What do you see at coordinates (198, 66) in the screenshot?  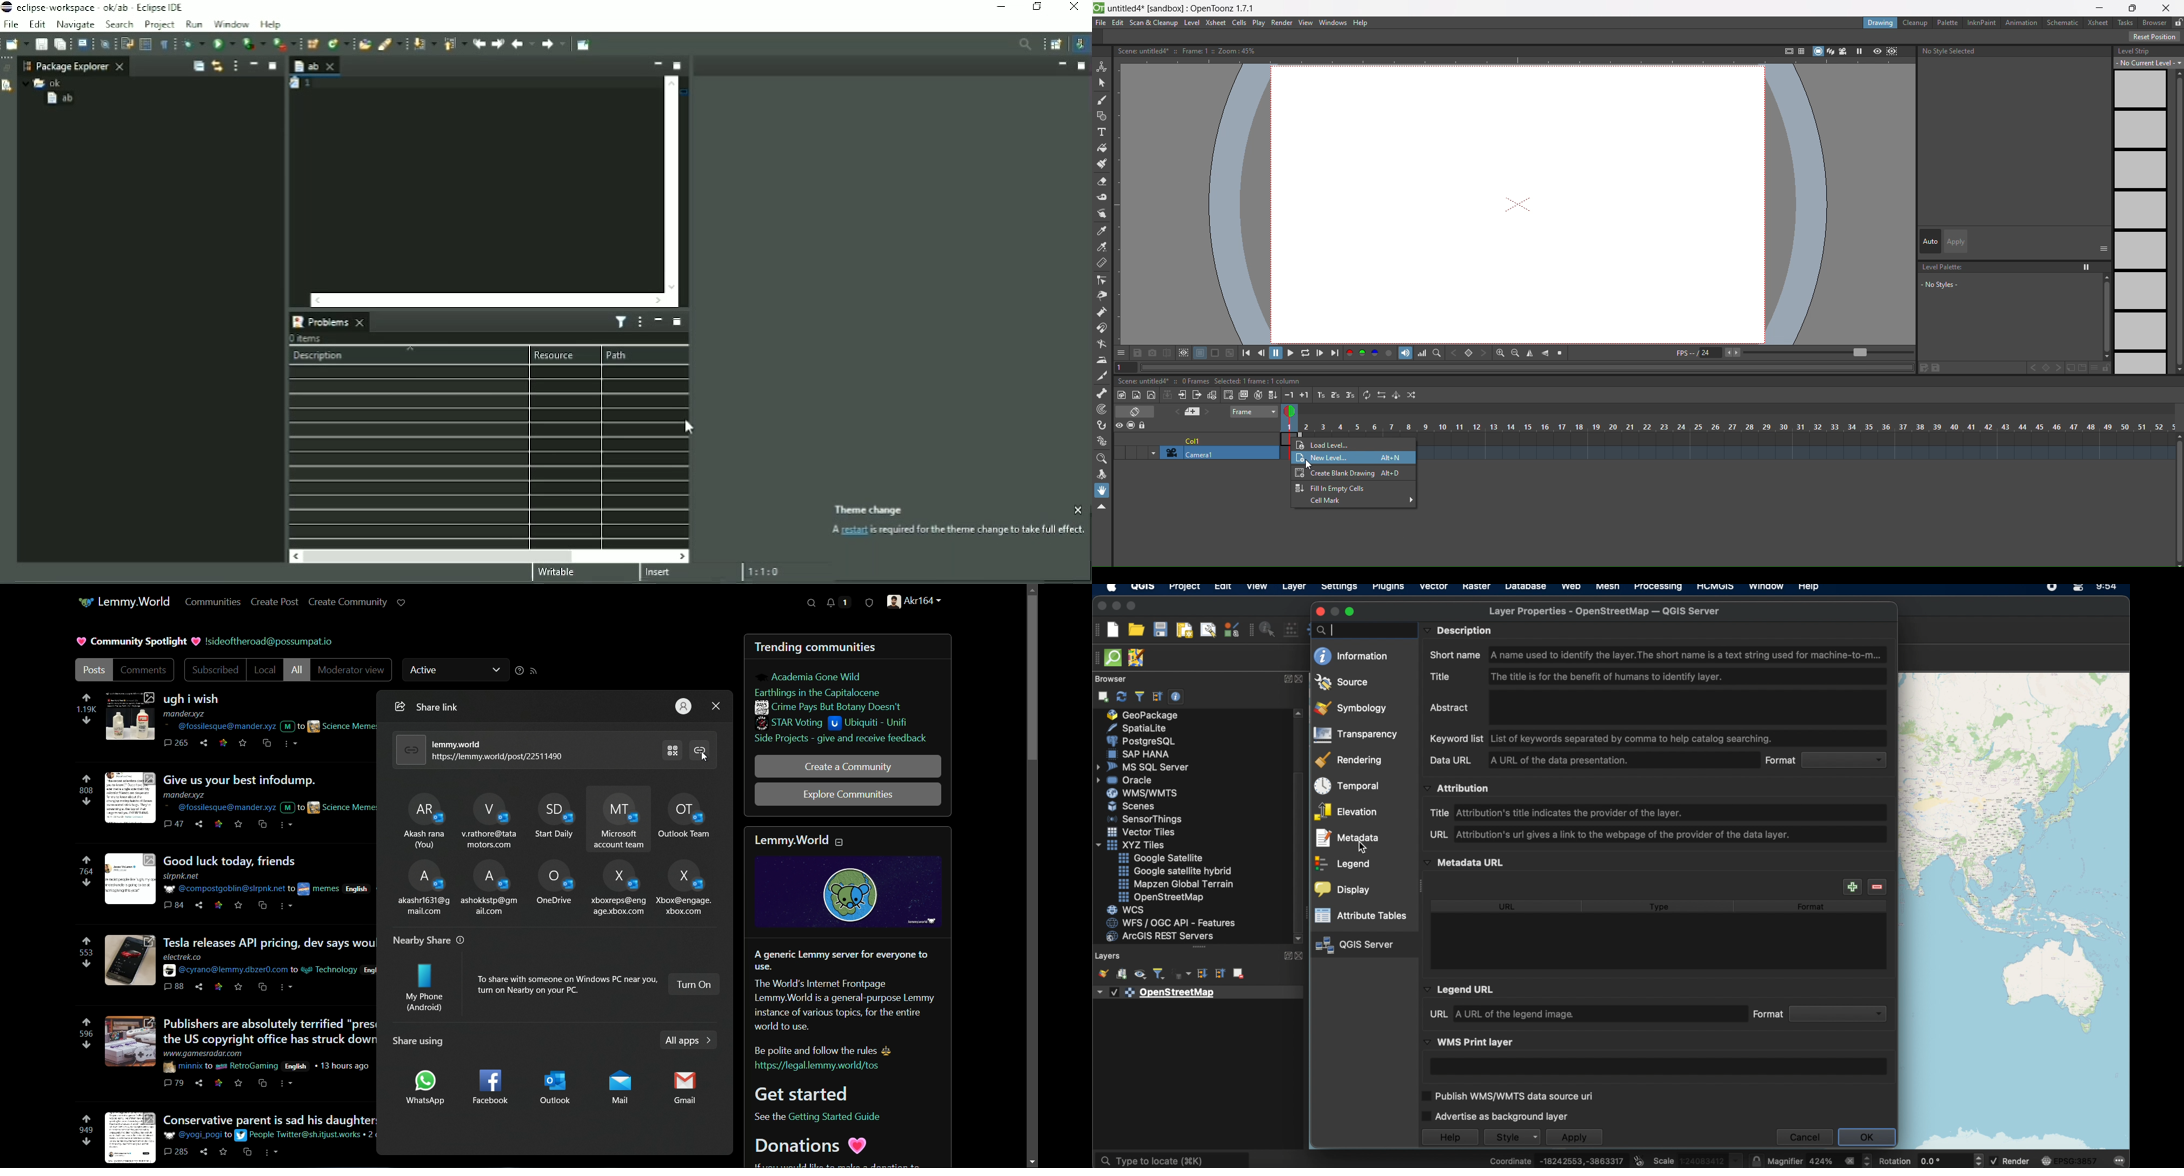 I see `Collapse All` at bounding box center [198, 66].